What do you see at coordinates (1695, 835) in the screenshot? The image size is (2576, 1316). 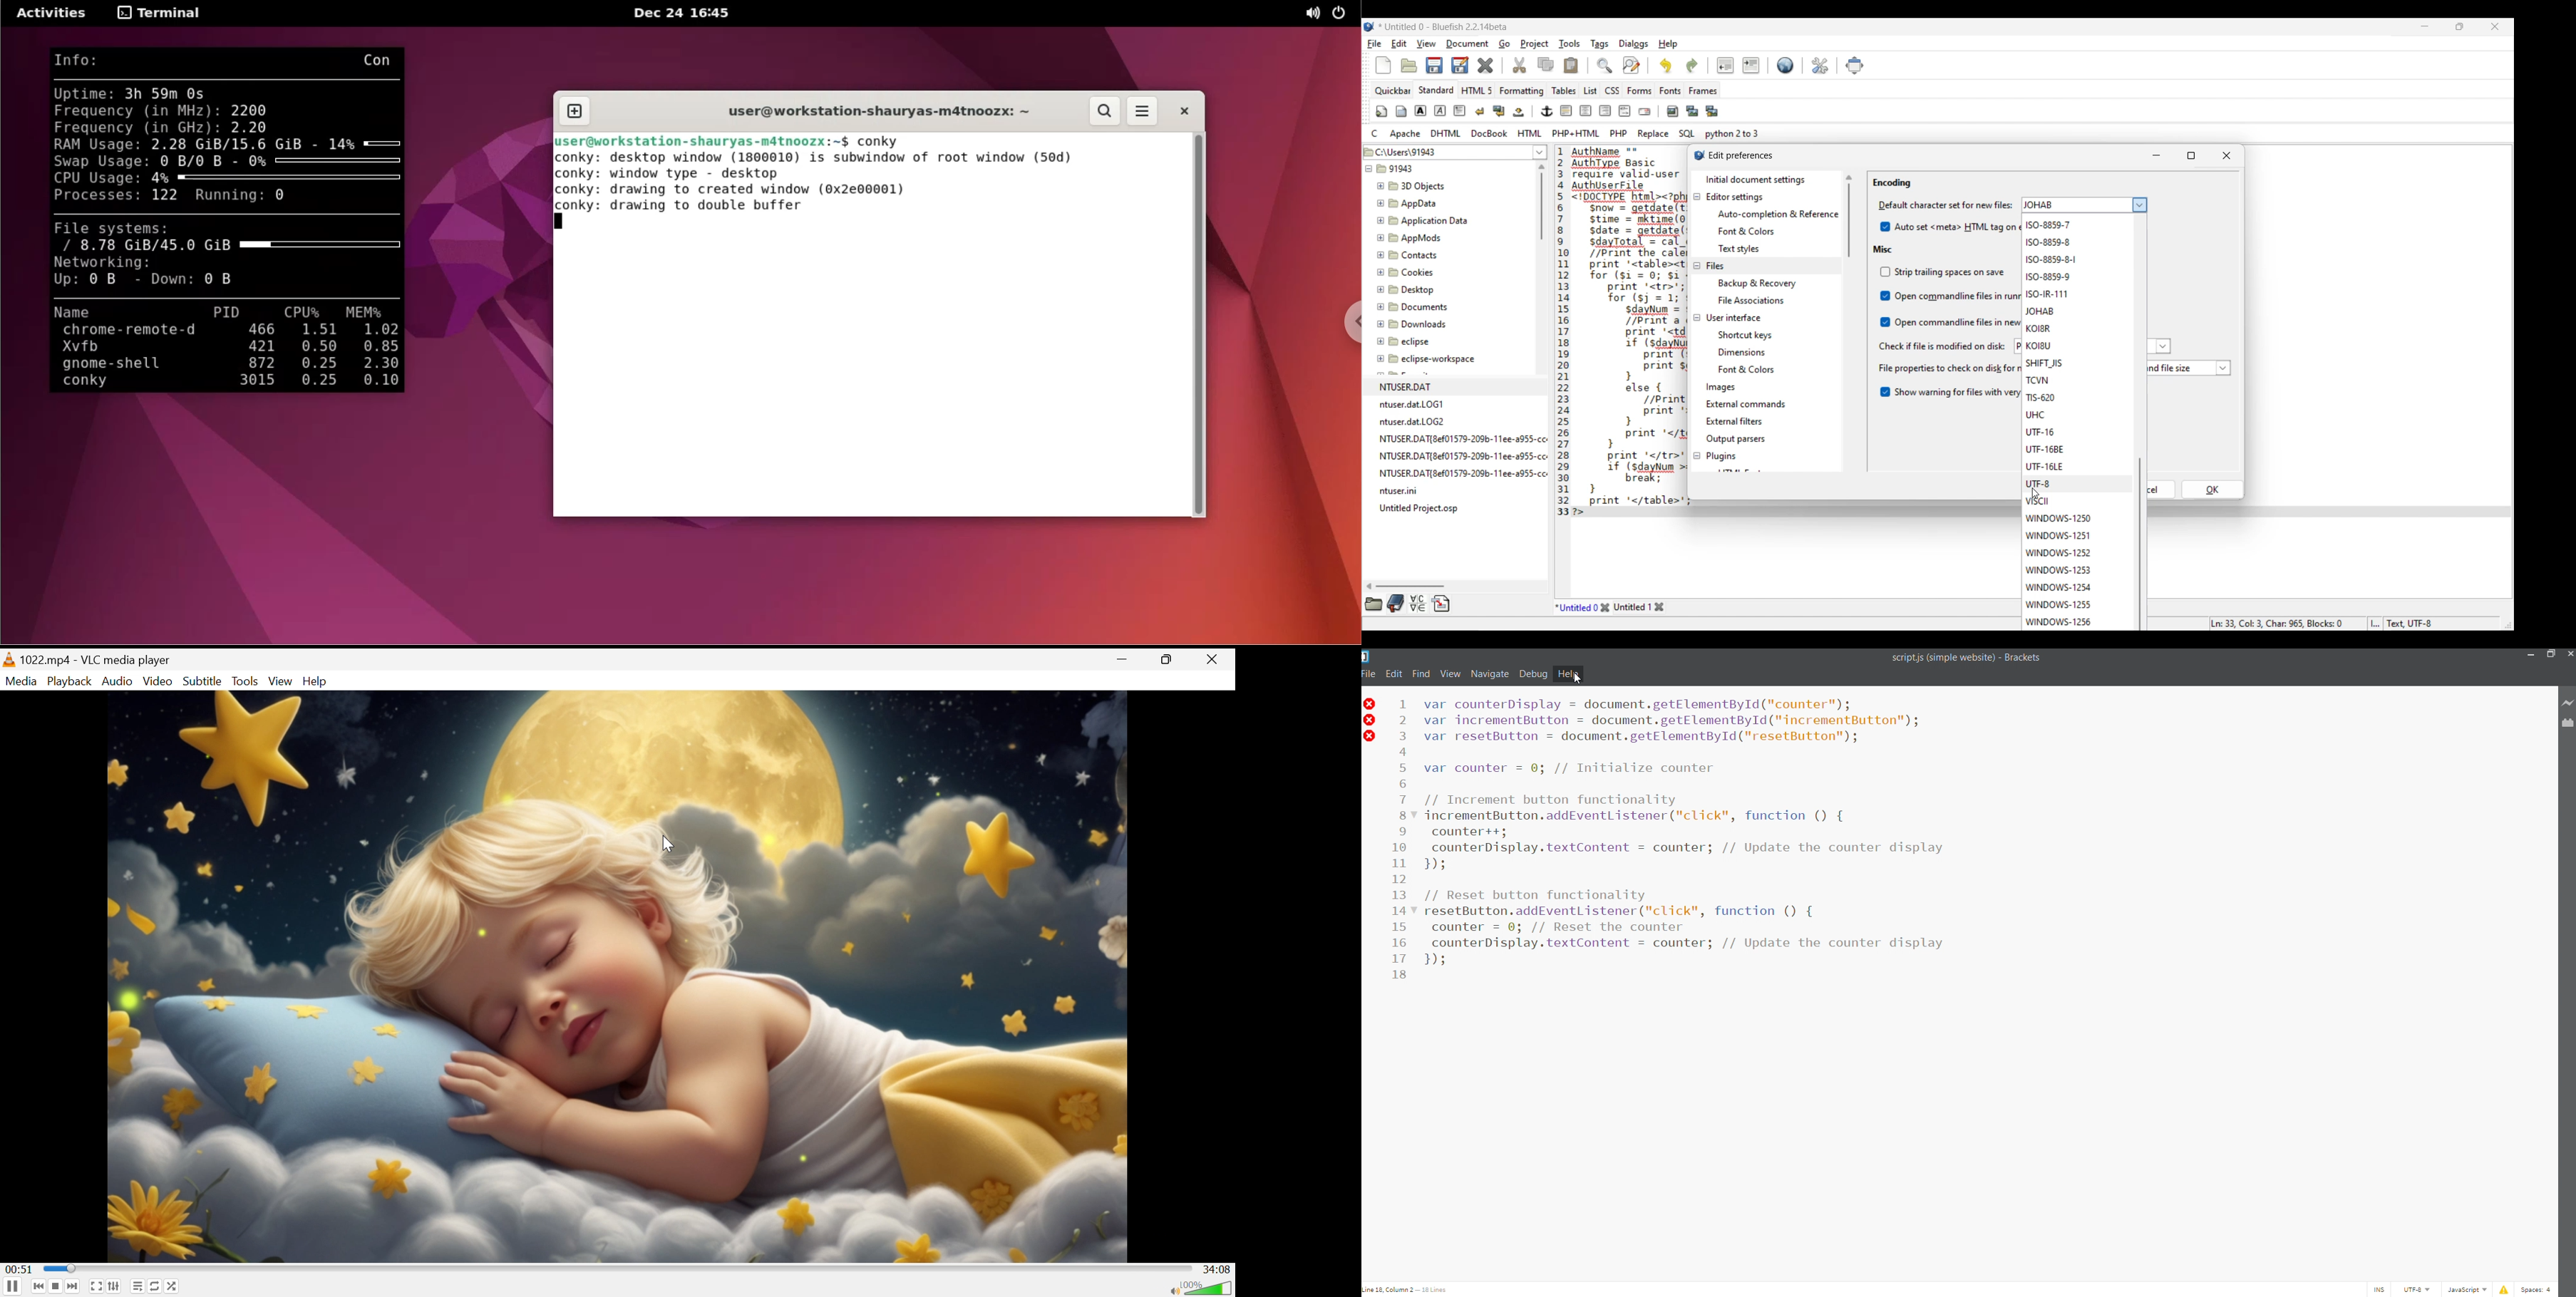 I see `var countervisplay = document.getclementbyld{ counter),var incrementButton = document.getElementById("incrementButton");var resetButton = document.getElementById("resetButton");var counter = 0; // Initialize counter// Increment button functionalityincrementButton.addEventListener("click", function () {counter++;counterDisplay.textContent = counter; // Update the counter displ19H// Reset button functionalityresetButton.addEventListener("click", function () {counter = 0; // Reset the countercounterDisplay.textContent = counter; // Update the counter display` at bounding box center [1695, 835].